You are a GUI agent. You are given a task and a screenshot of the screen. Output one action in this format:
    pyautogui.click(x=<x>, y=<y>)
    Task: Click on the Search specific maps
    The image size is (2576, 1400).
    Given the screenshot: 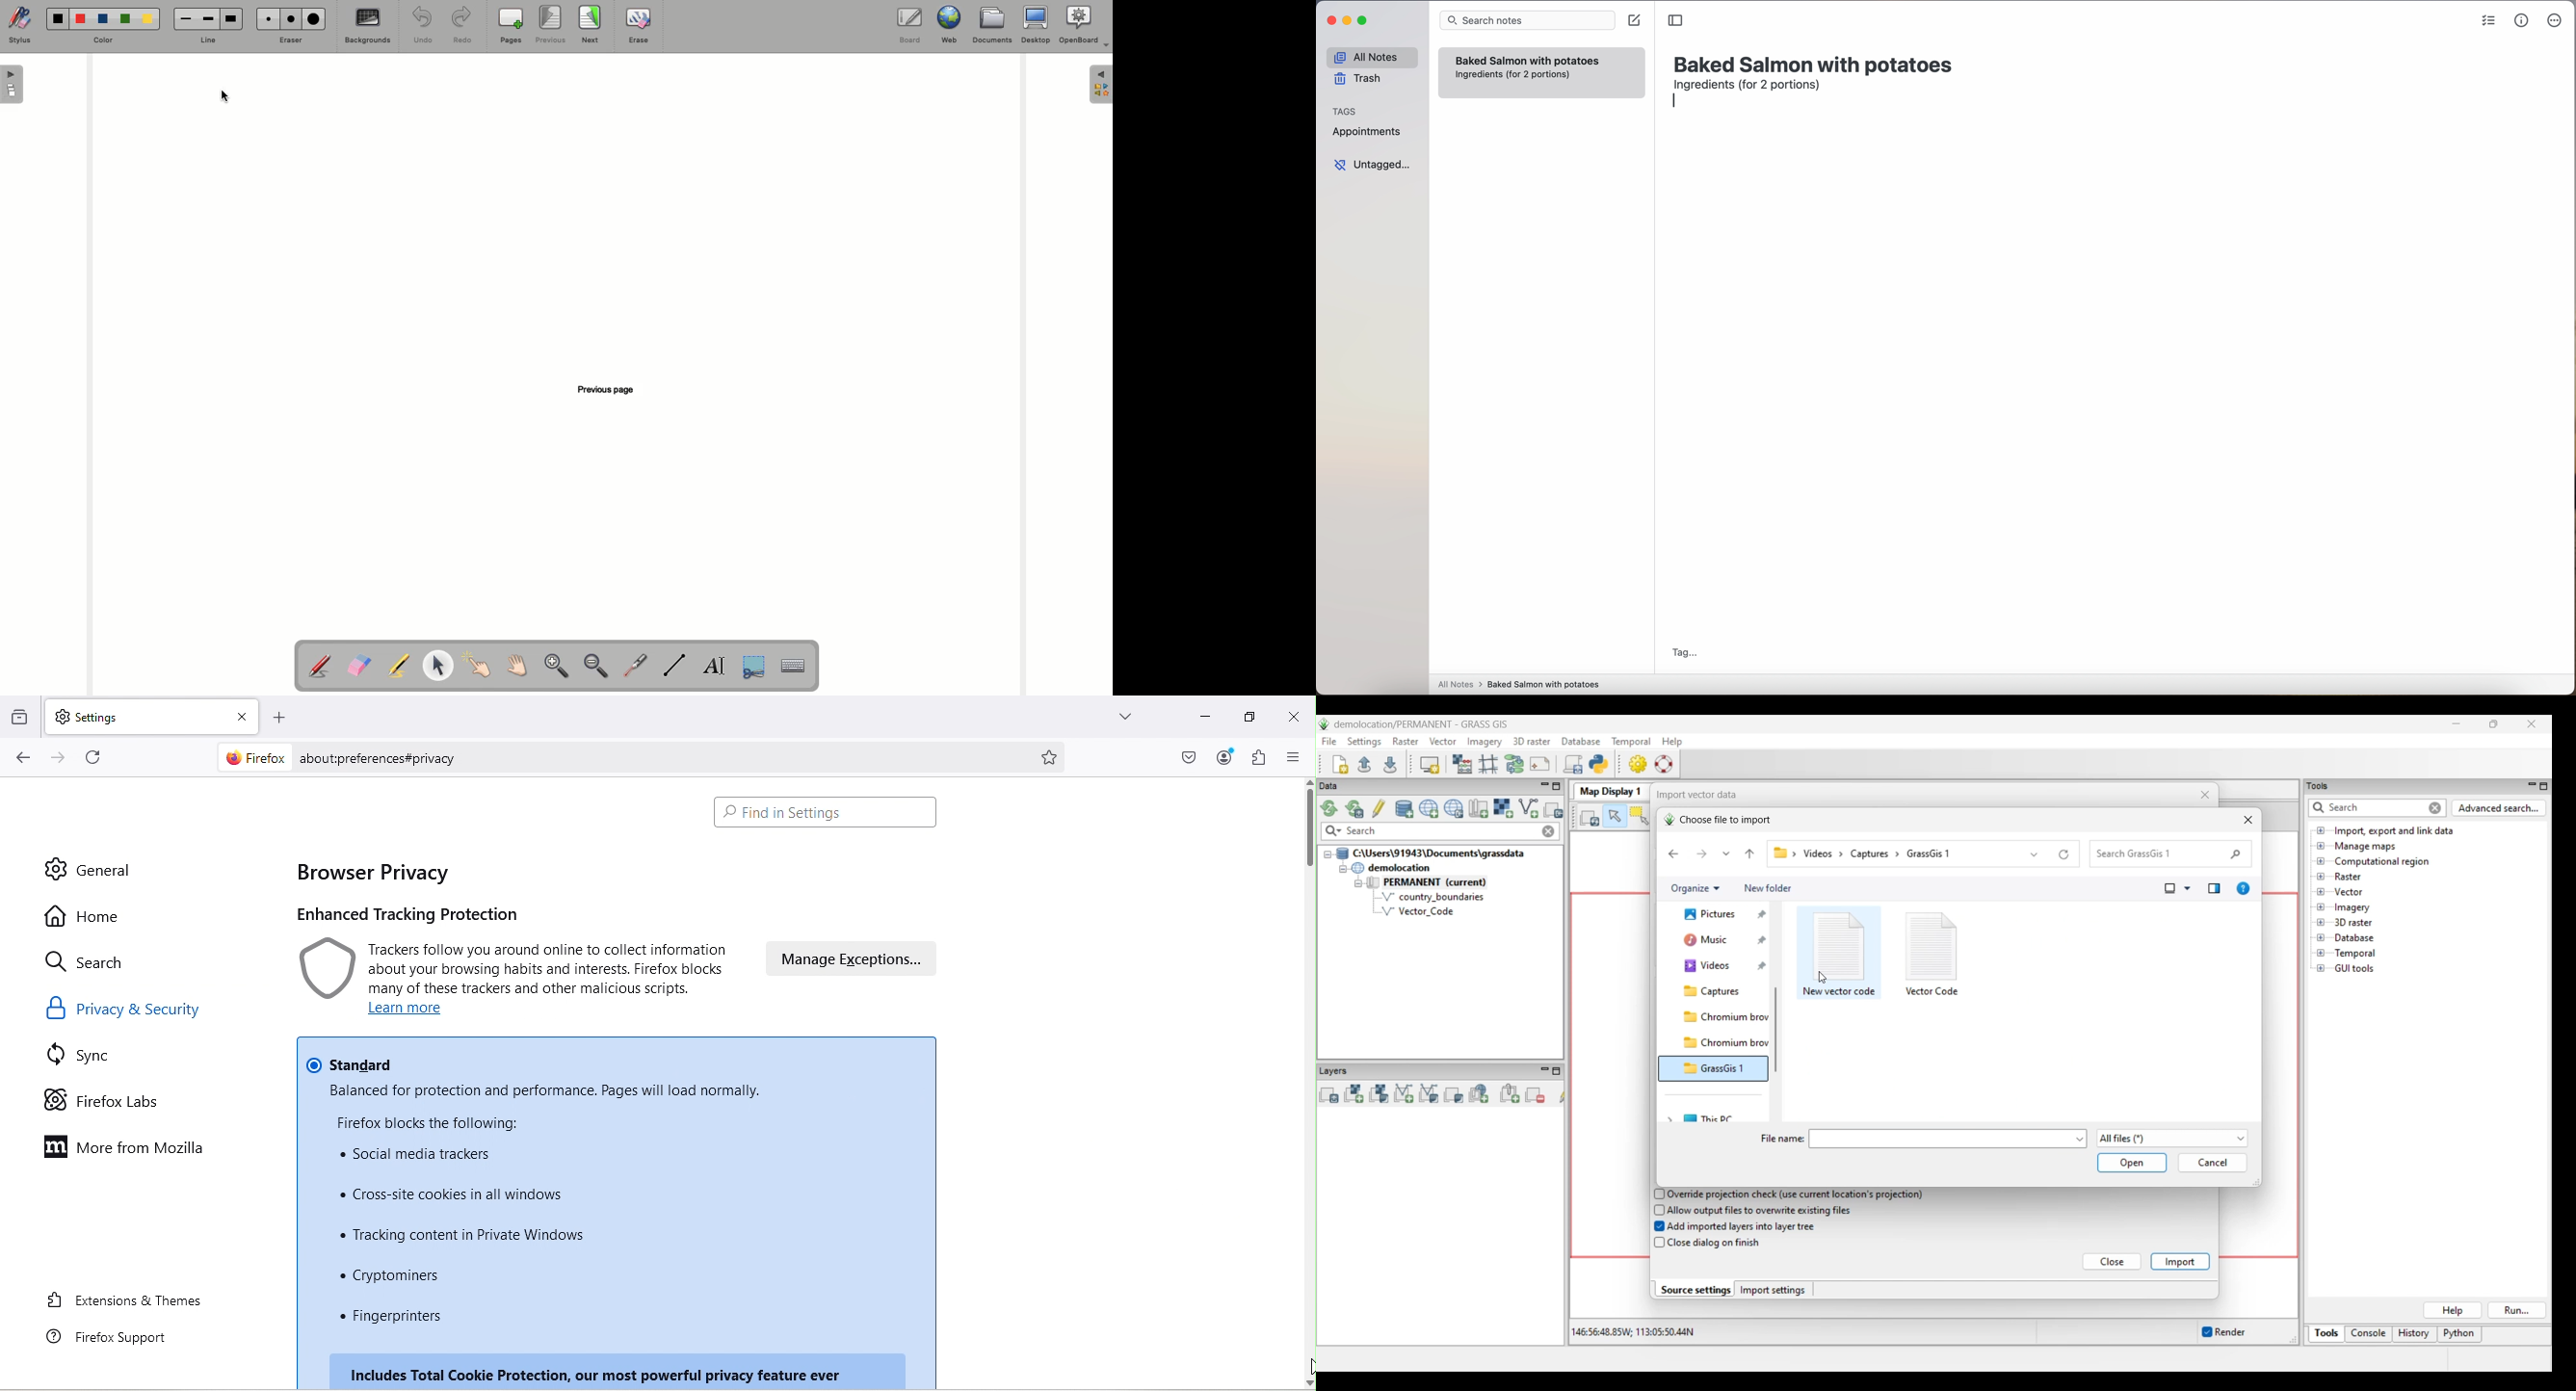 What is the action you would take?
    pyautogui.click(x=1332, y=831)
    